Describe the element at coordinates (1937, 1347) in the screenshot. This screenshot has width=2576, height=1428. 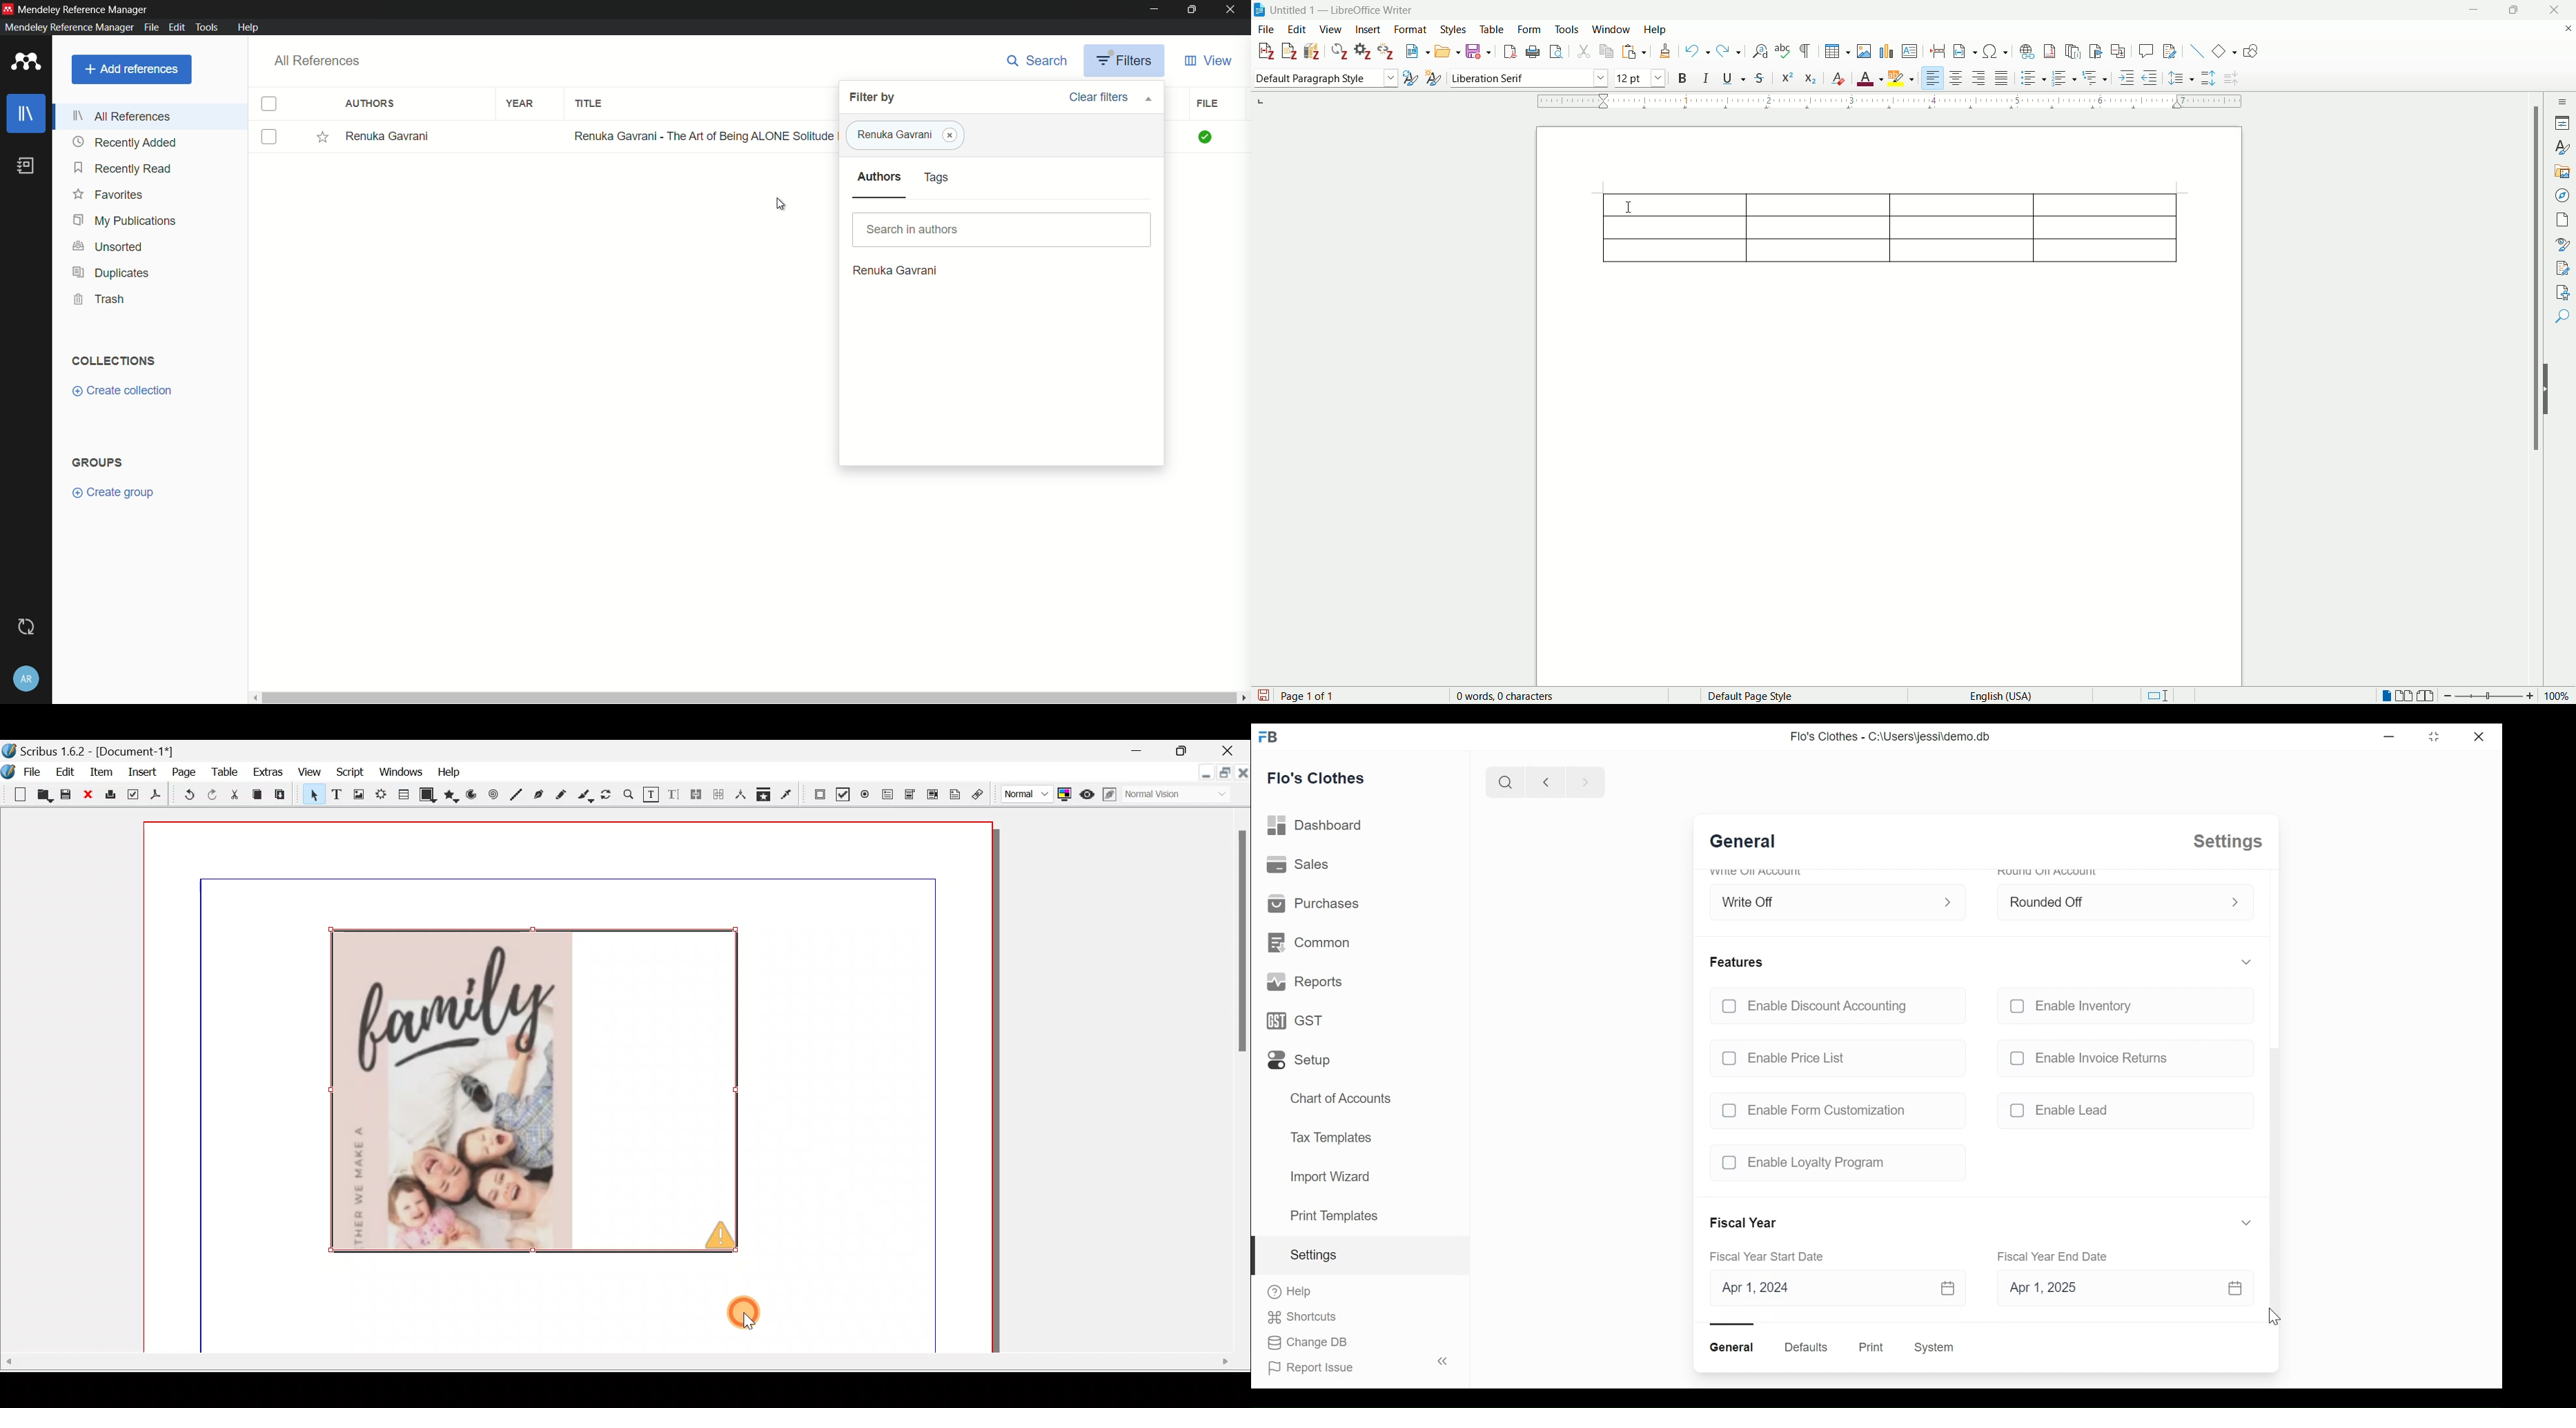
I see `System` at that location.